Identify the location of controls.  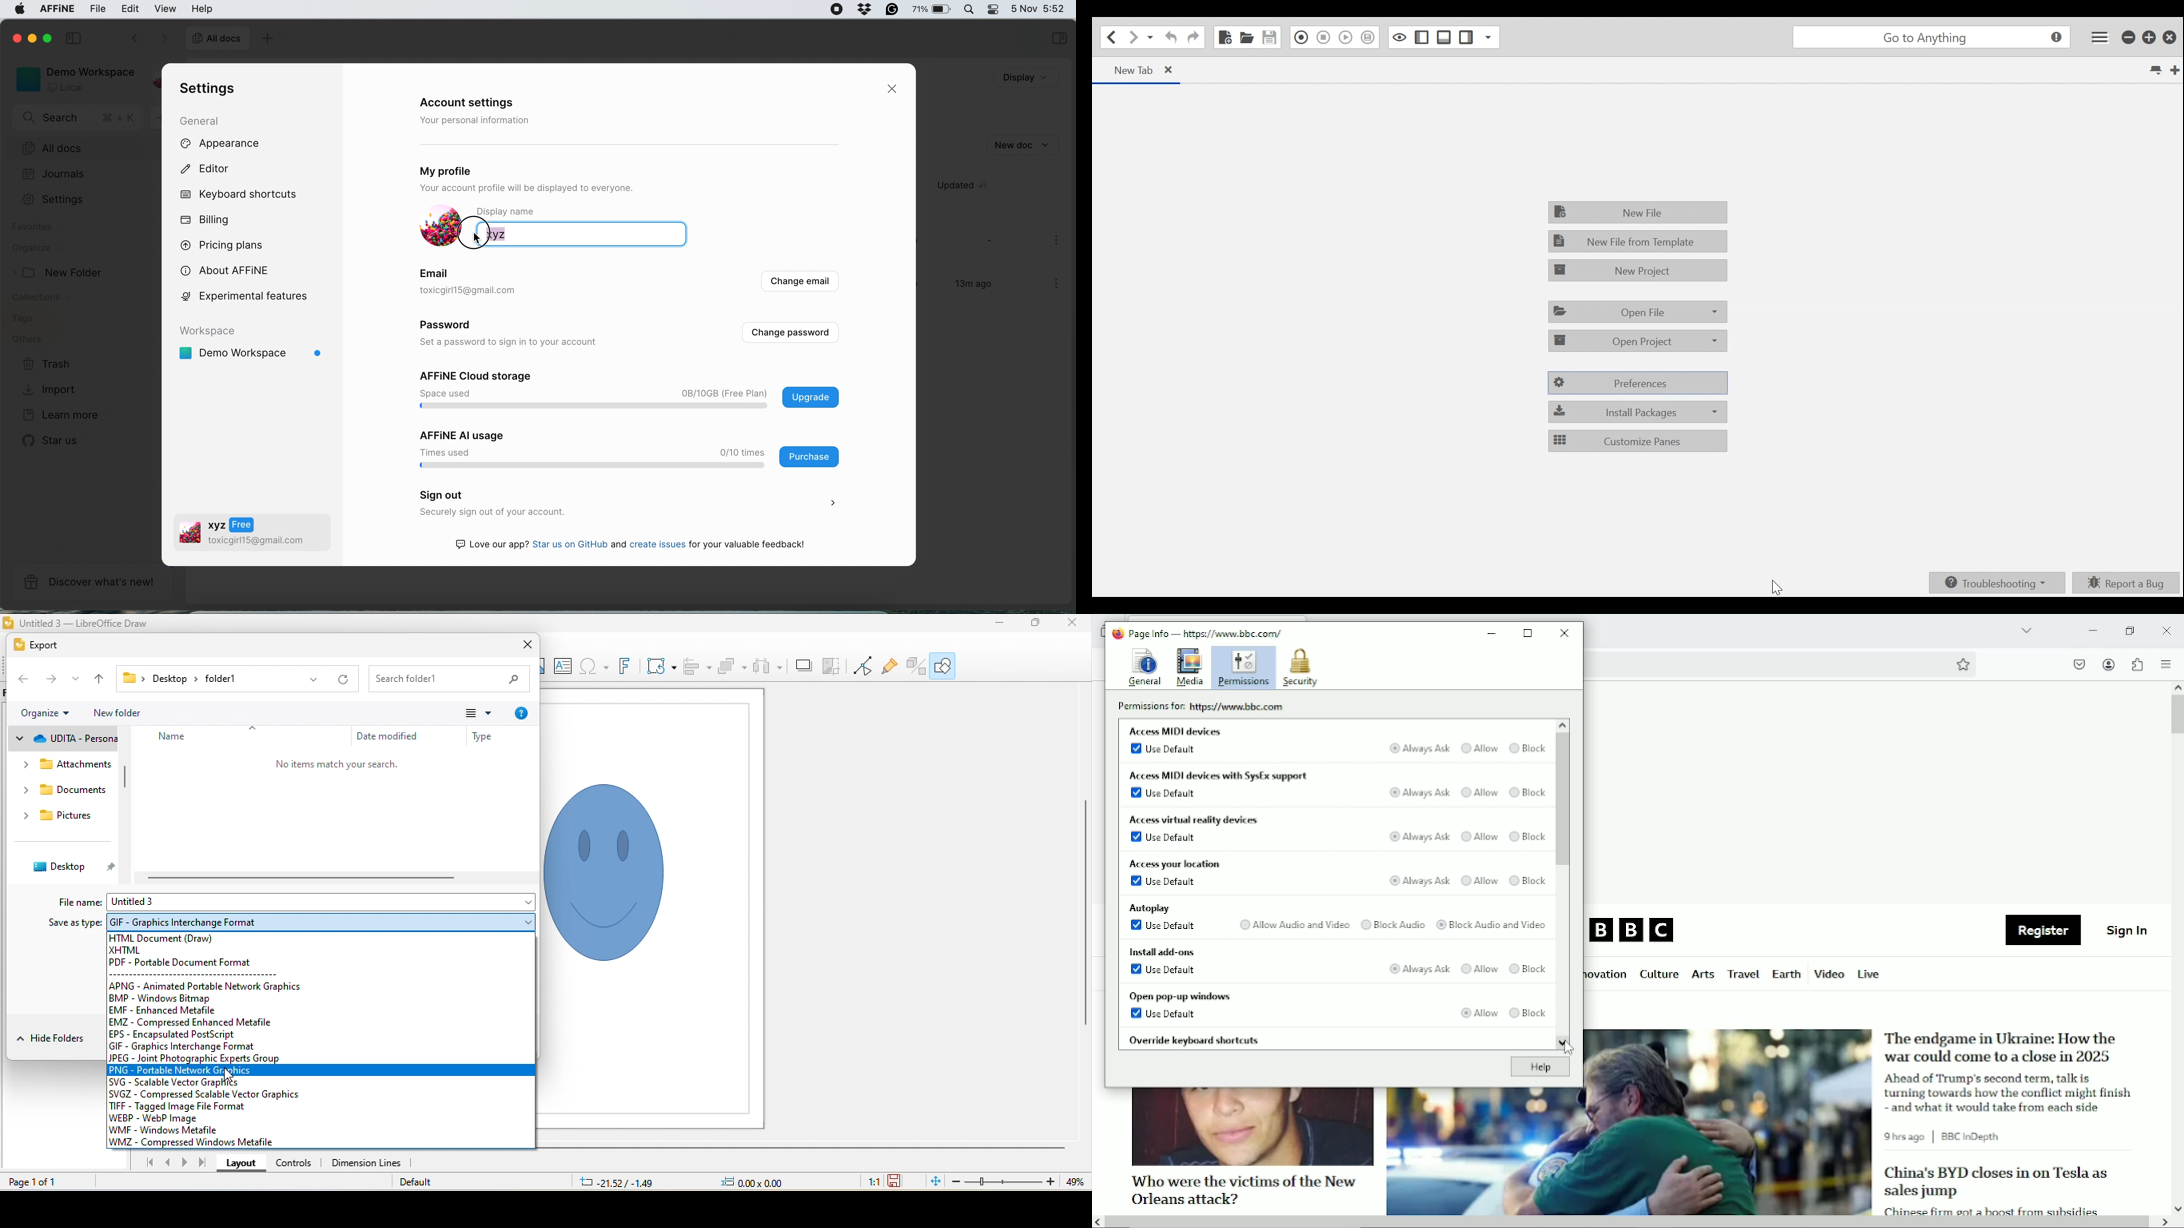
(296, 1163).